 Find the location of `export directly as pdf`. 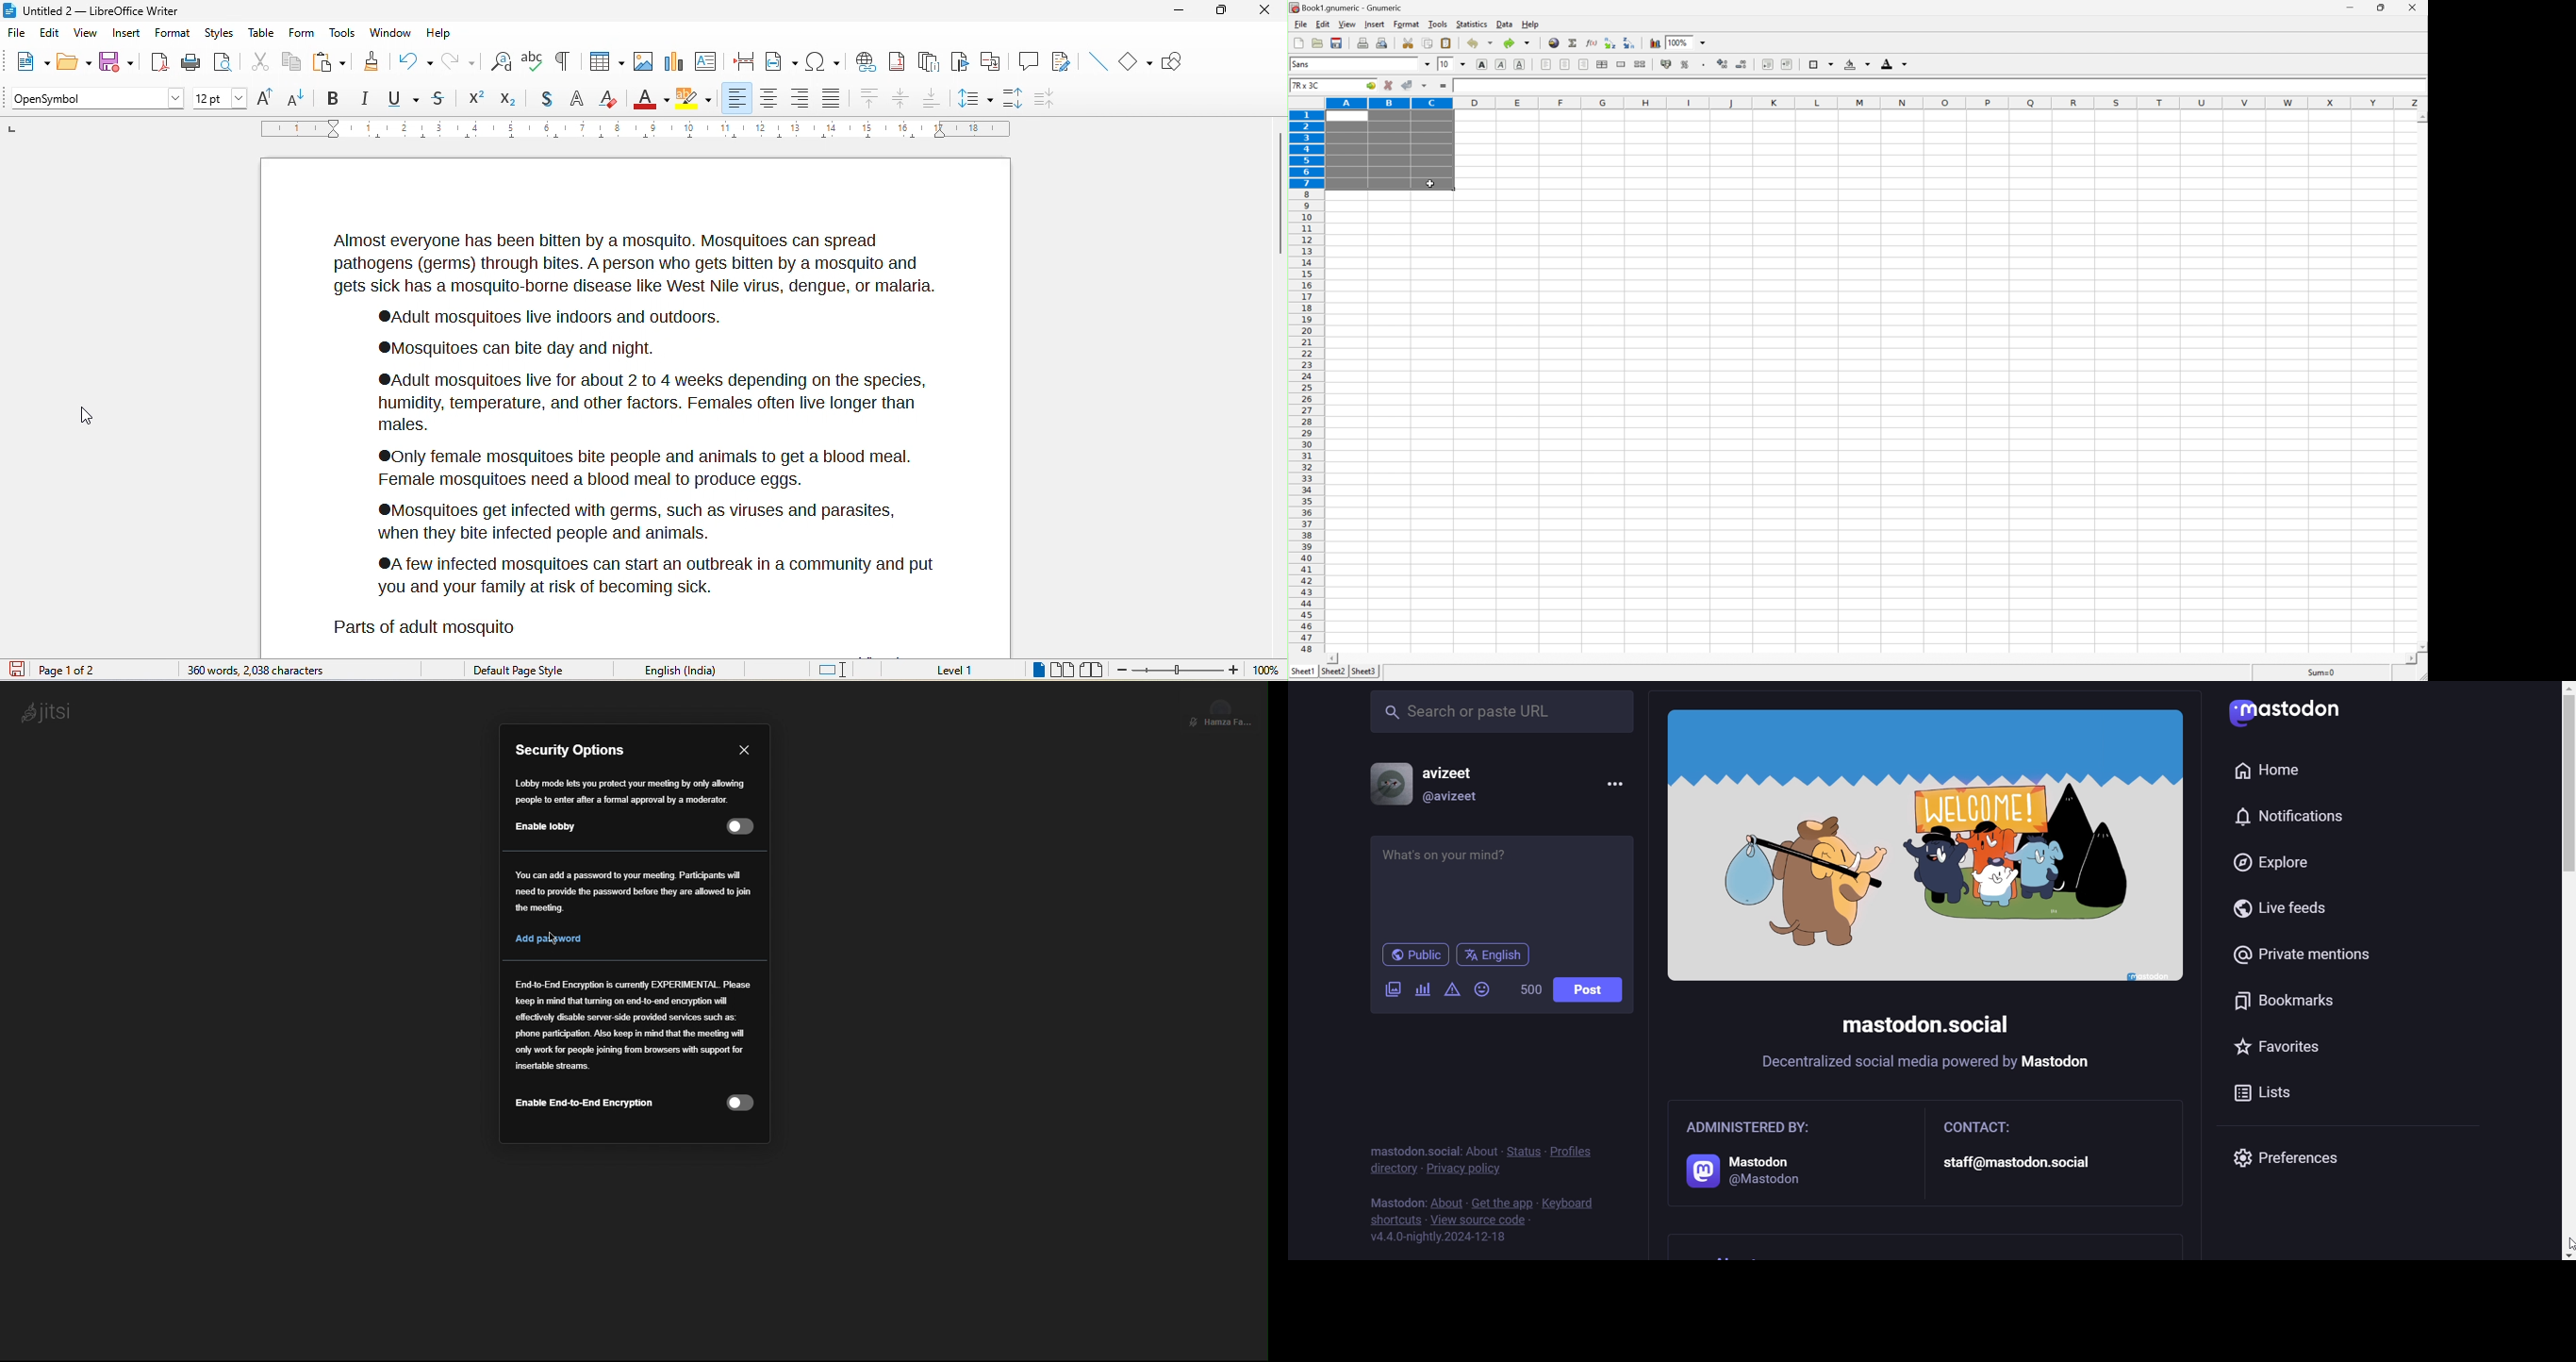

export directly as pdf is located at coordinates (156, 61).